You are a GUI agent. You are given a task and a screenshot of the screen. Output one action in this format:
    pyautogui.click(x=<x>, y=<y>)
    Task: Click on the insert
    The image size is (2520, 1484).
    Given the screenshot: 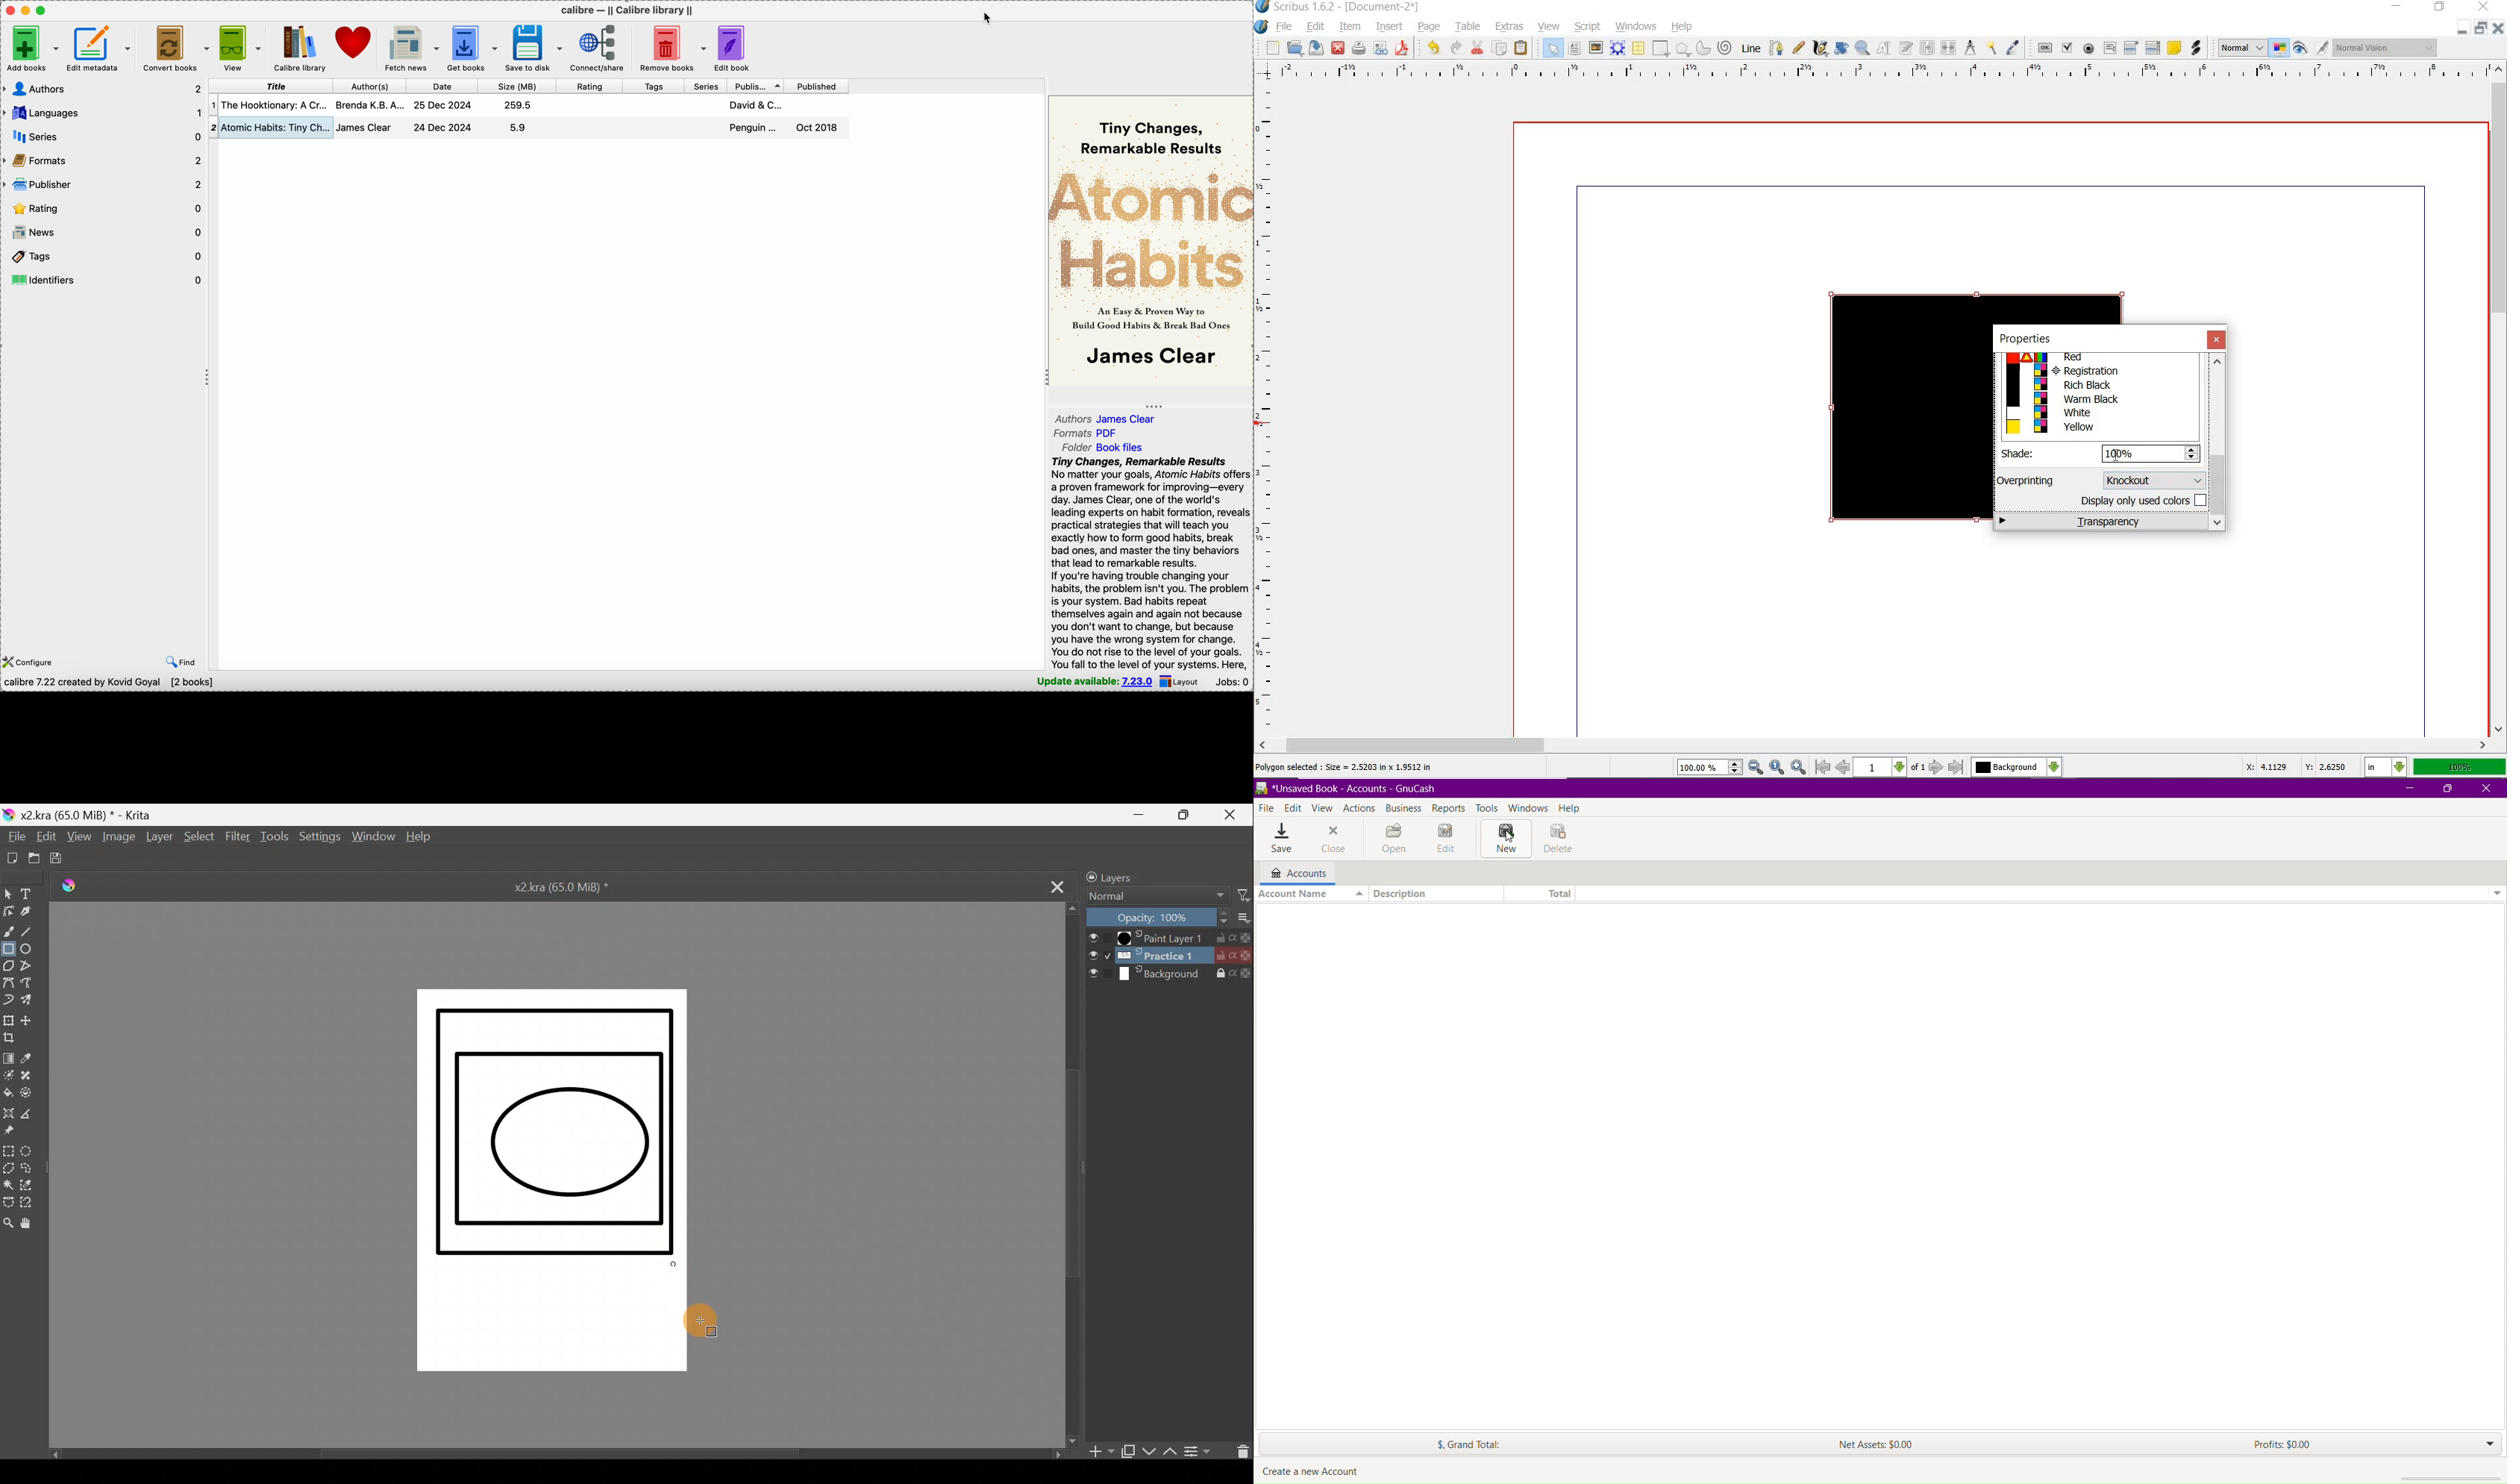 What is the action you would take?
    pyautogui.click(x=1392, y=26)
    